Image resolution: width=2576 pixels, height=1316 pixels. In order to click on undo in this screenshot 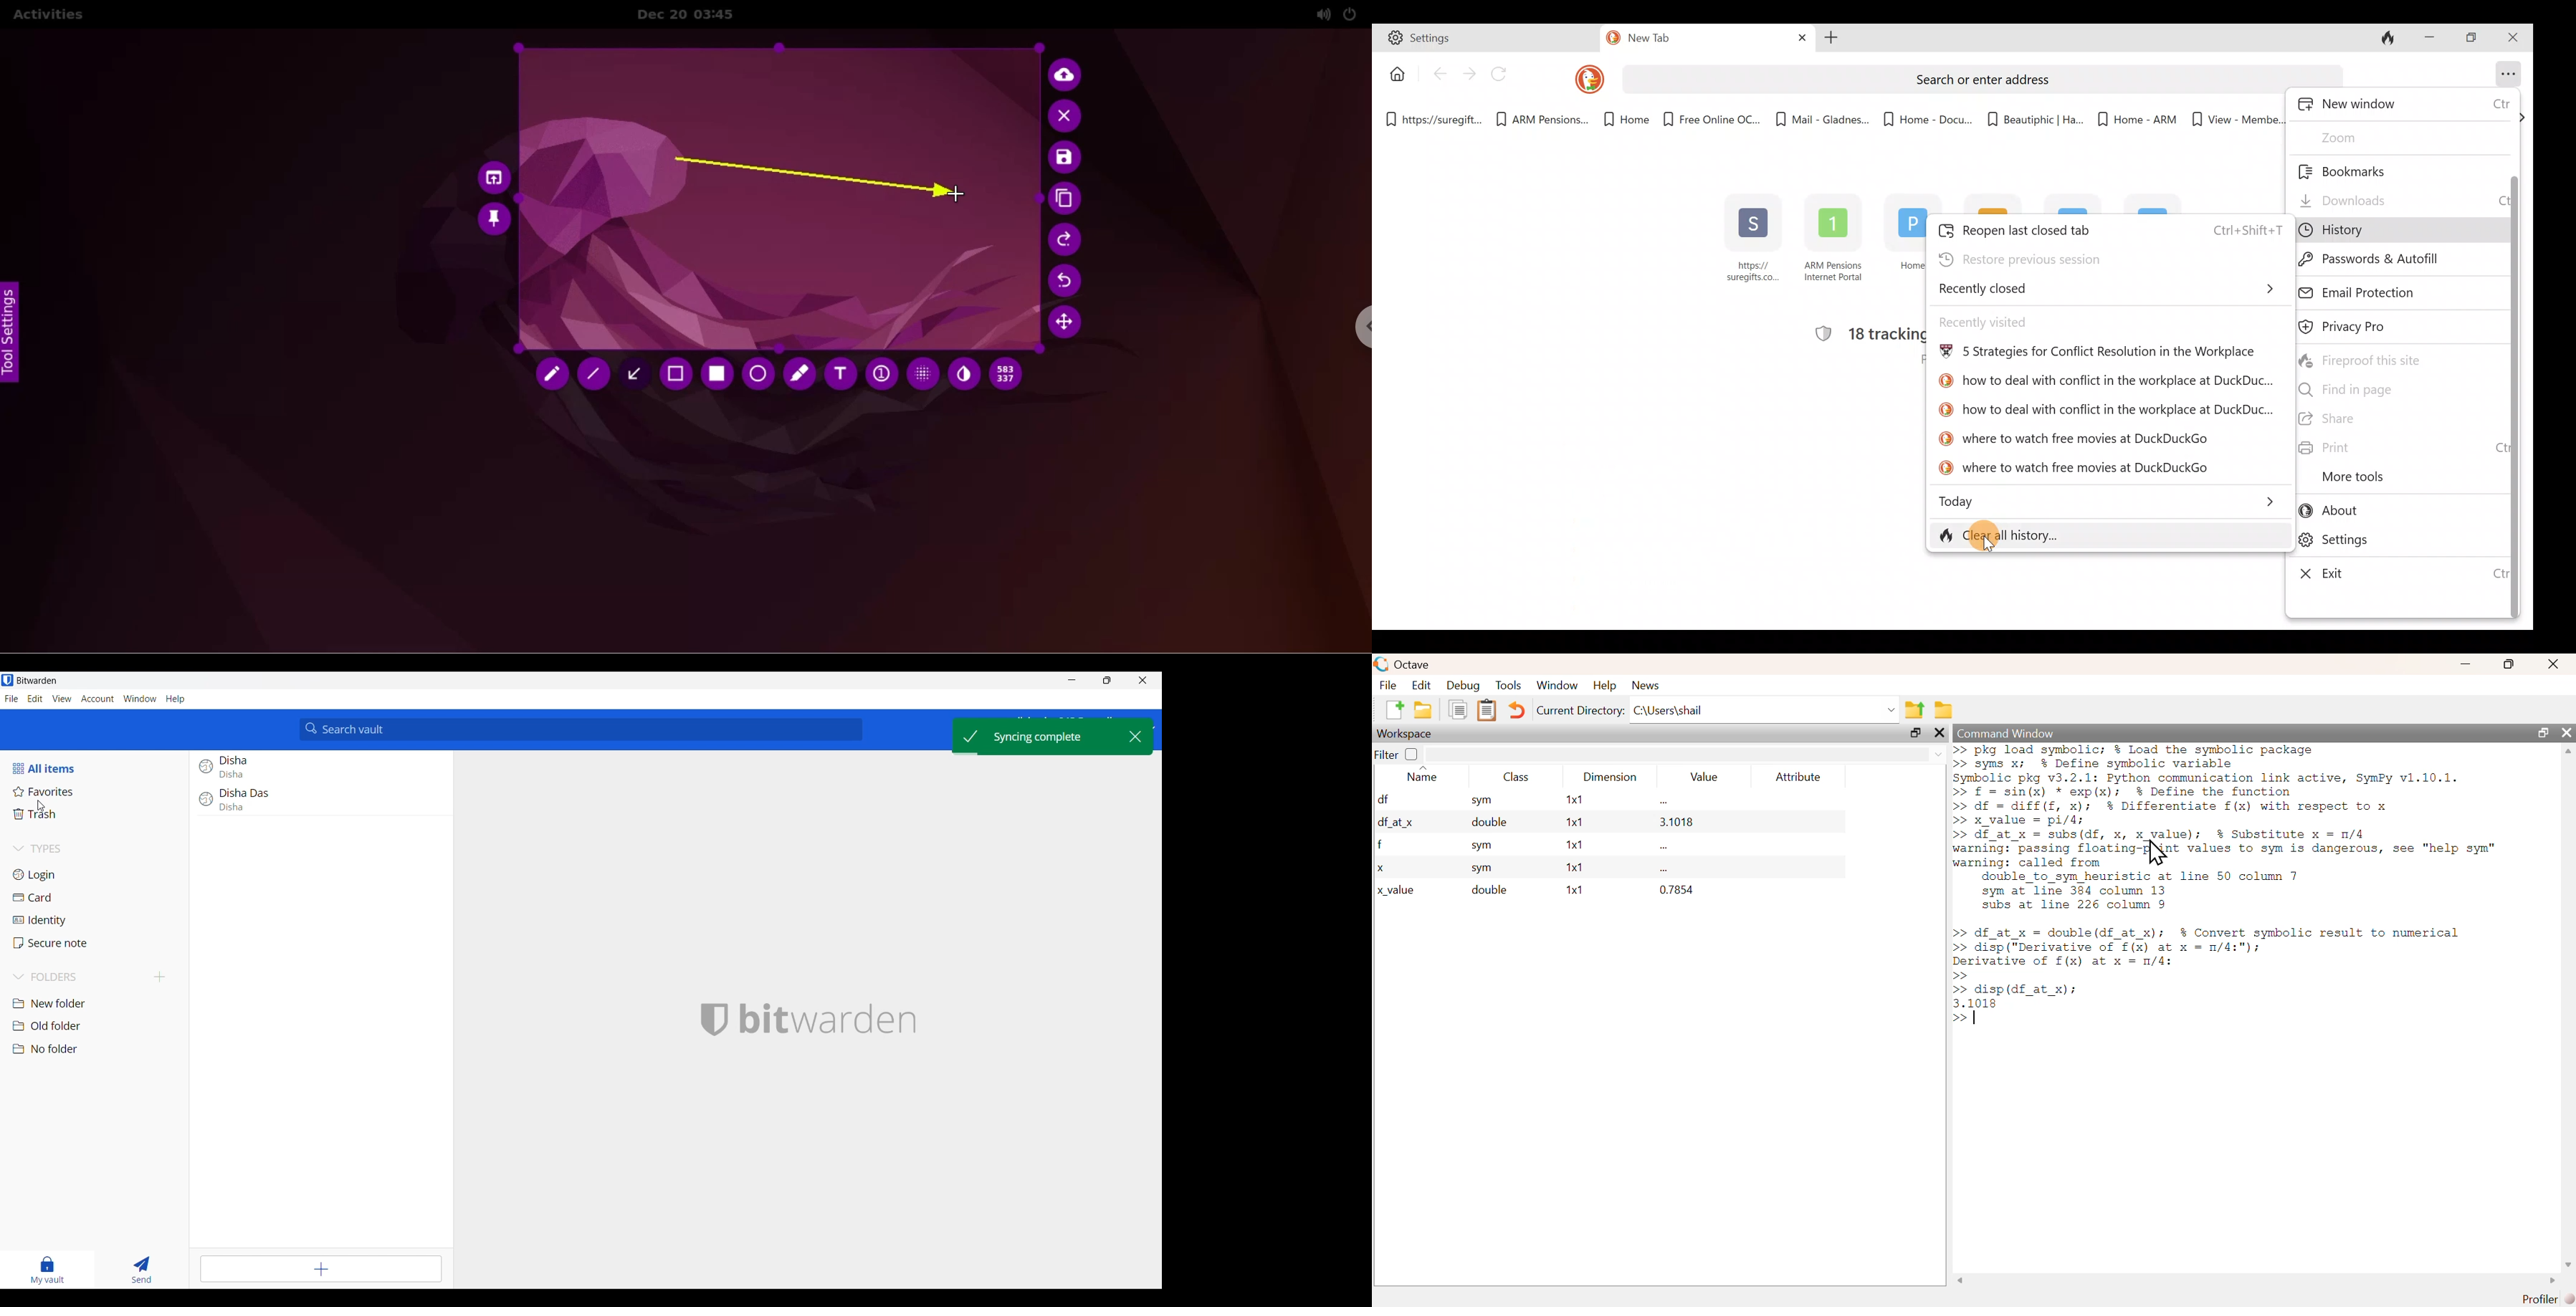, I will do `click(1068, 281)`.